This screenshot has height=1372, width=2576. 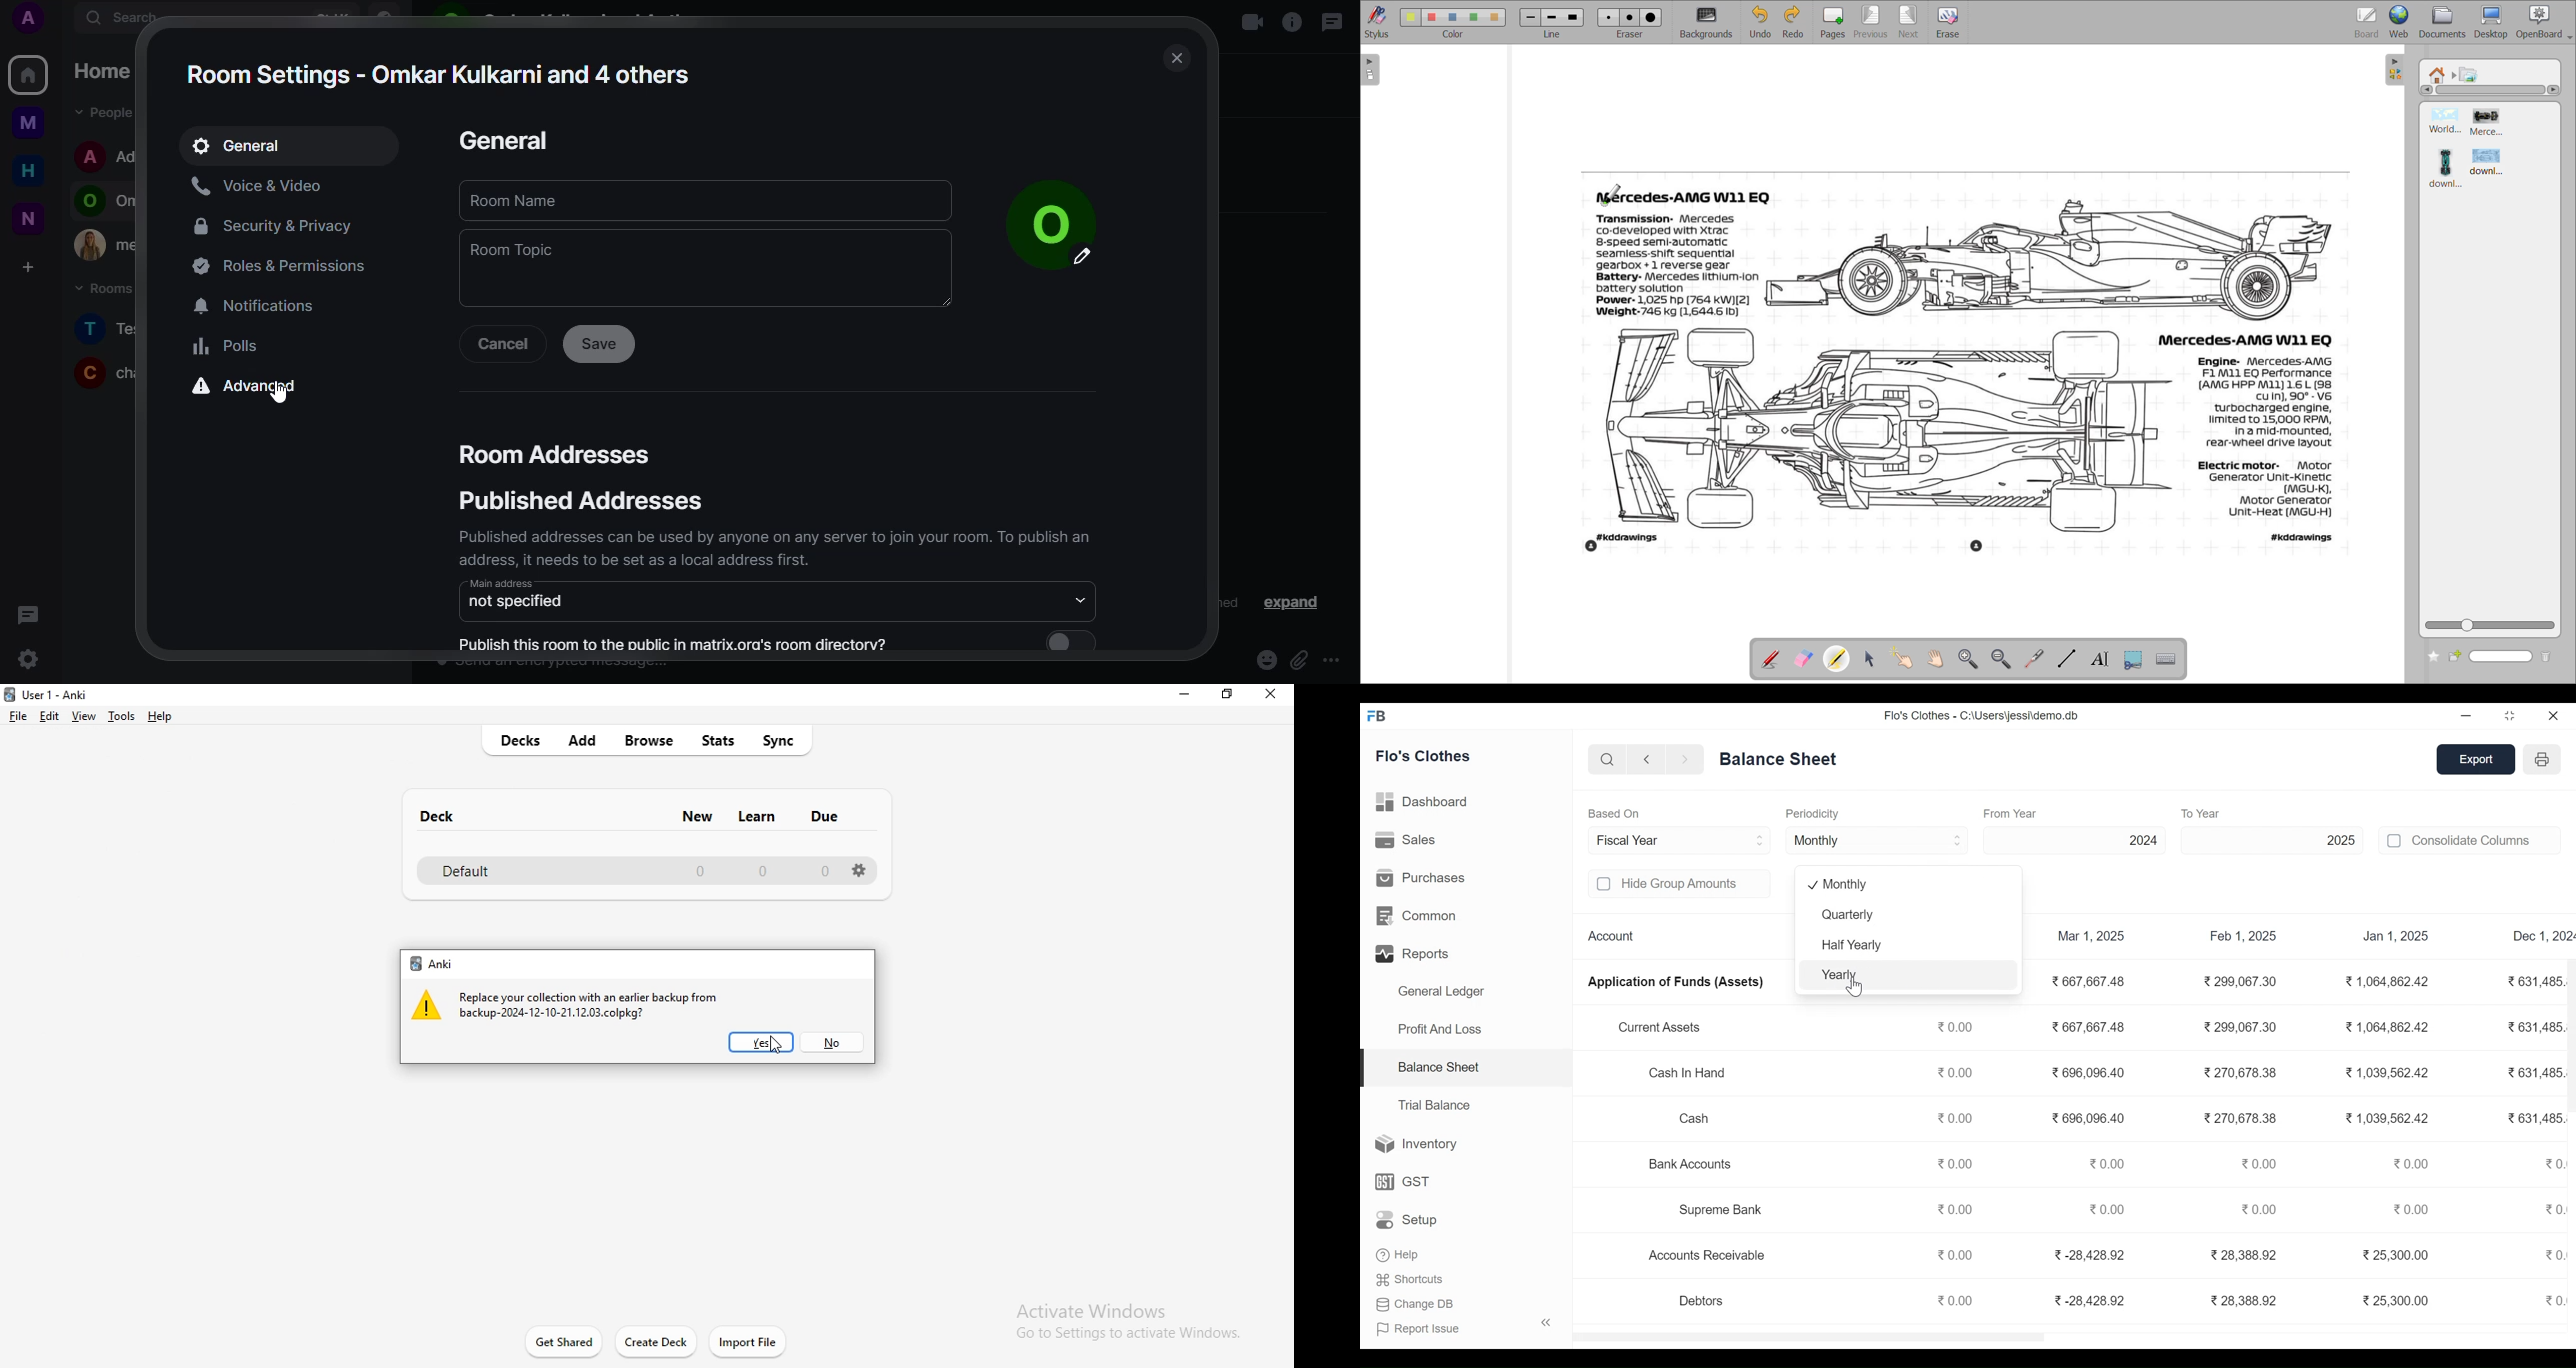 What do you see at coordinates (1685, 760) in the screenshot?
I see `forward` at bounding box center [1685, 760].